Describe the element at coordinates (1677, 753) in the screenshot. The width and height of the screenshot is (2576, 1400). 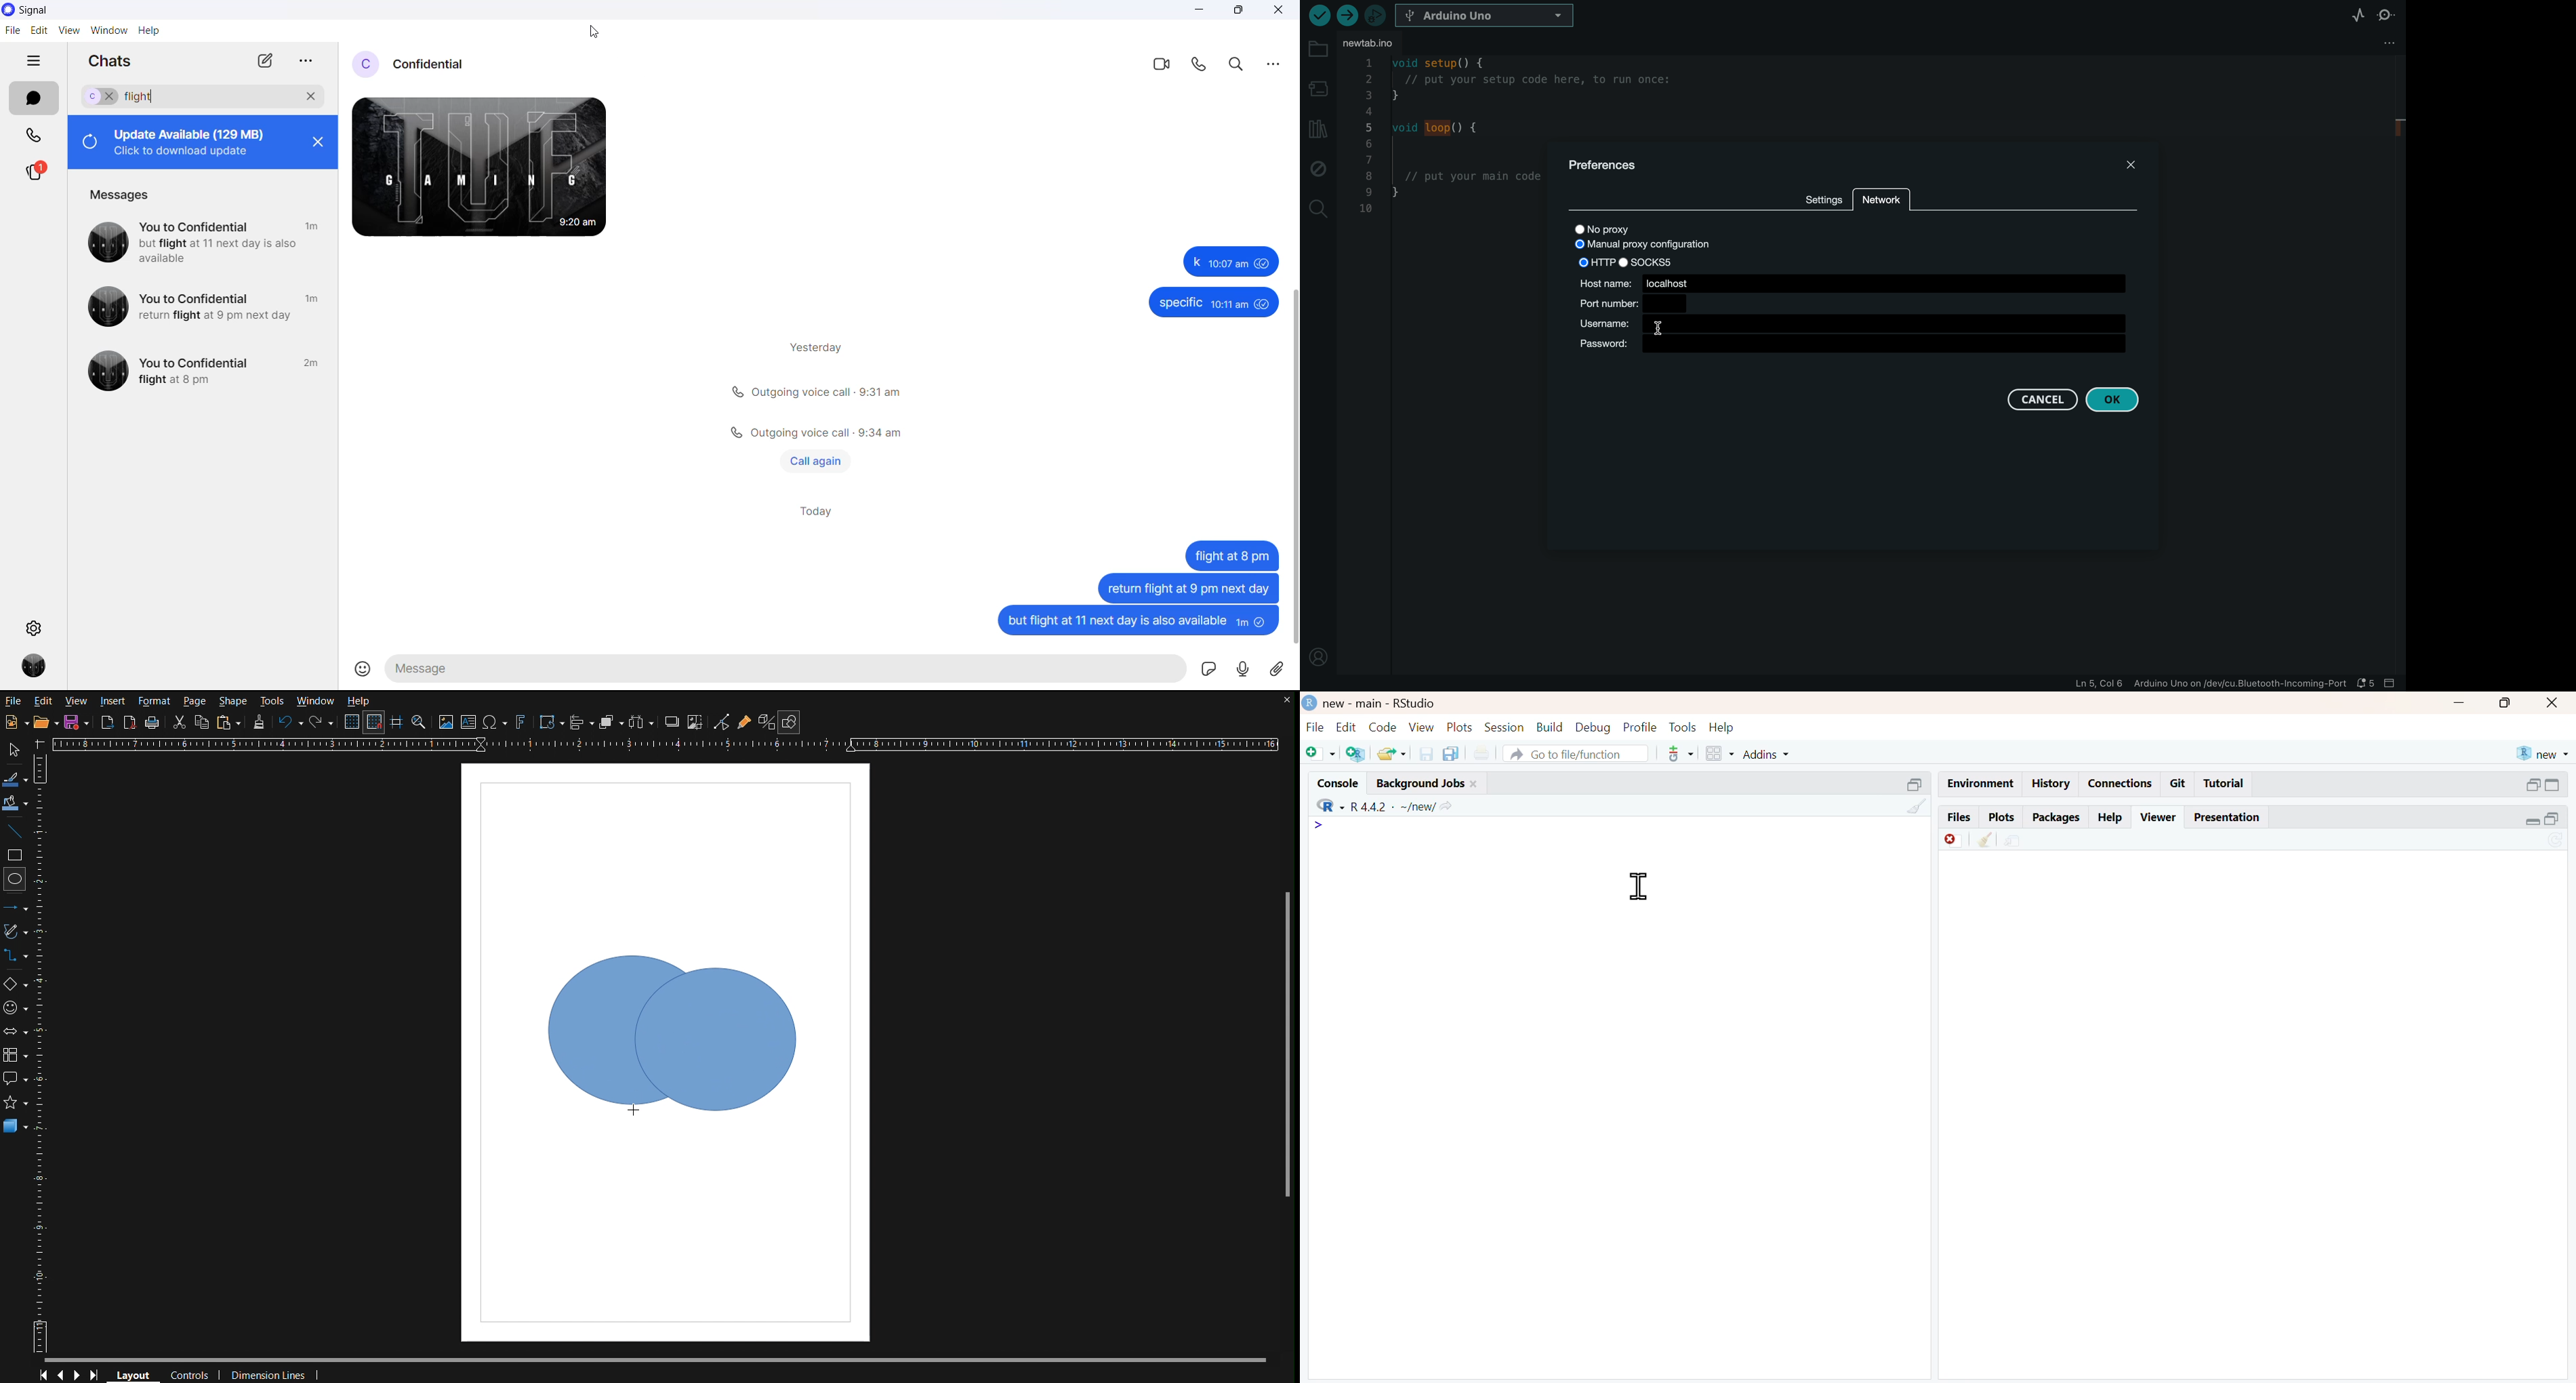
I see `version control` at that location.